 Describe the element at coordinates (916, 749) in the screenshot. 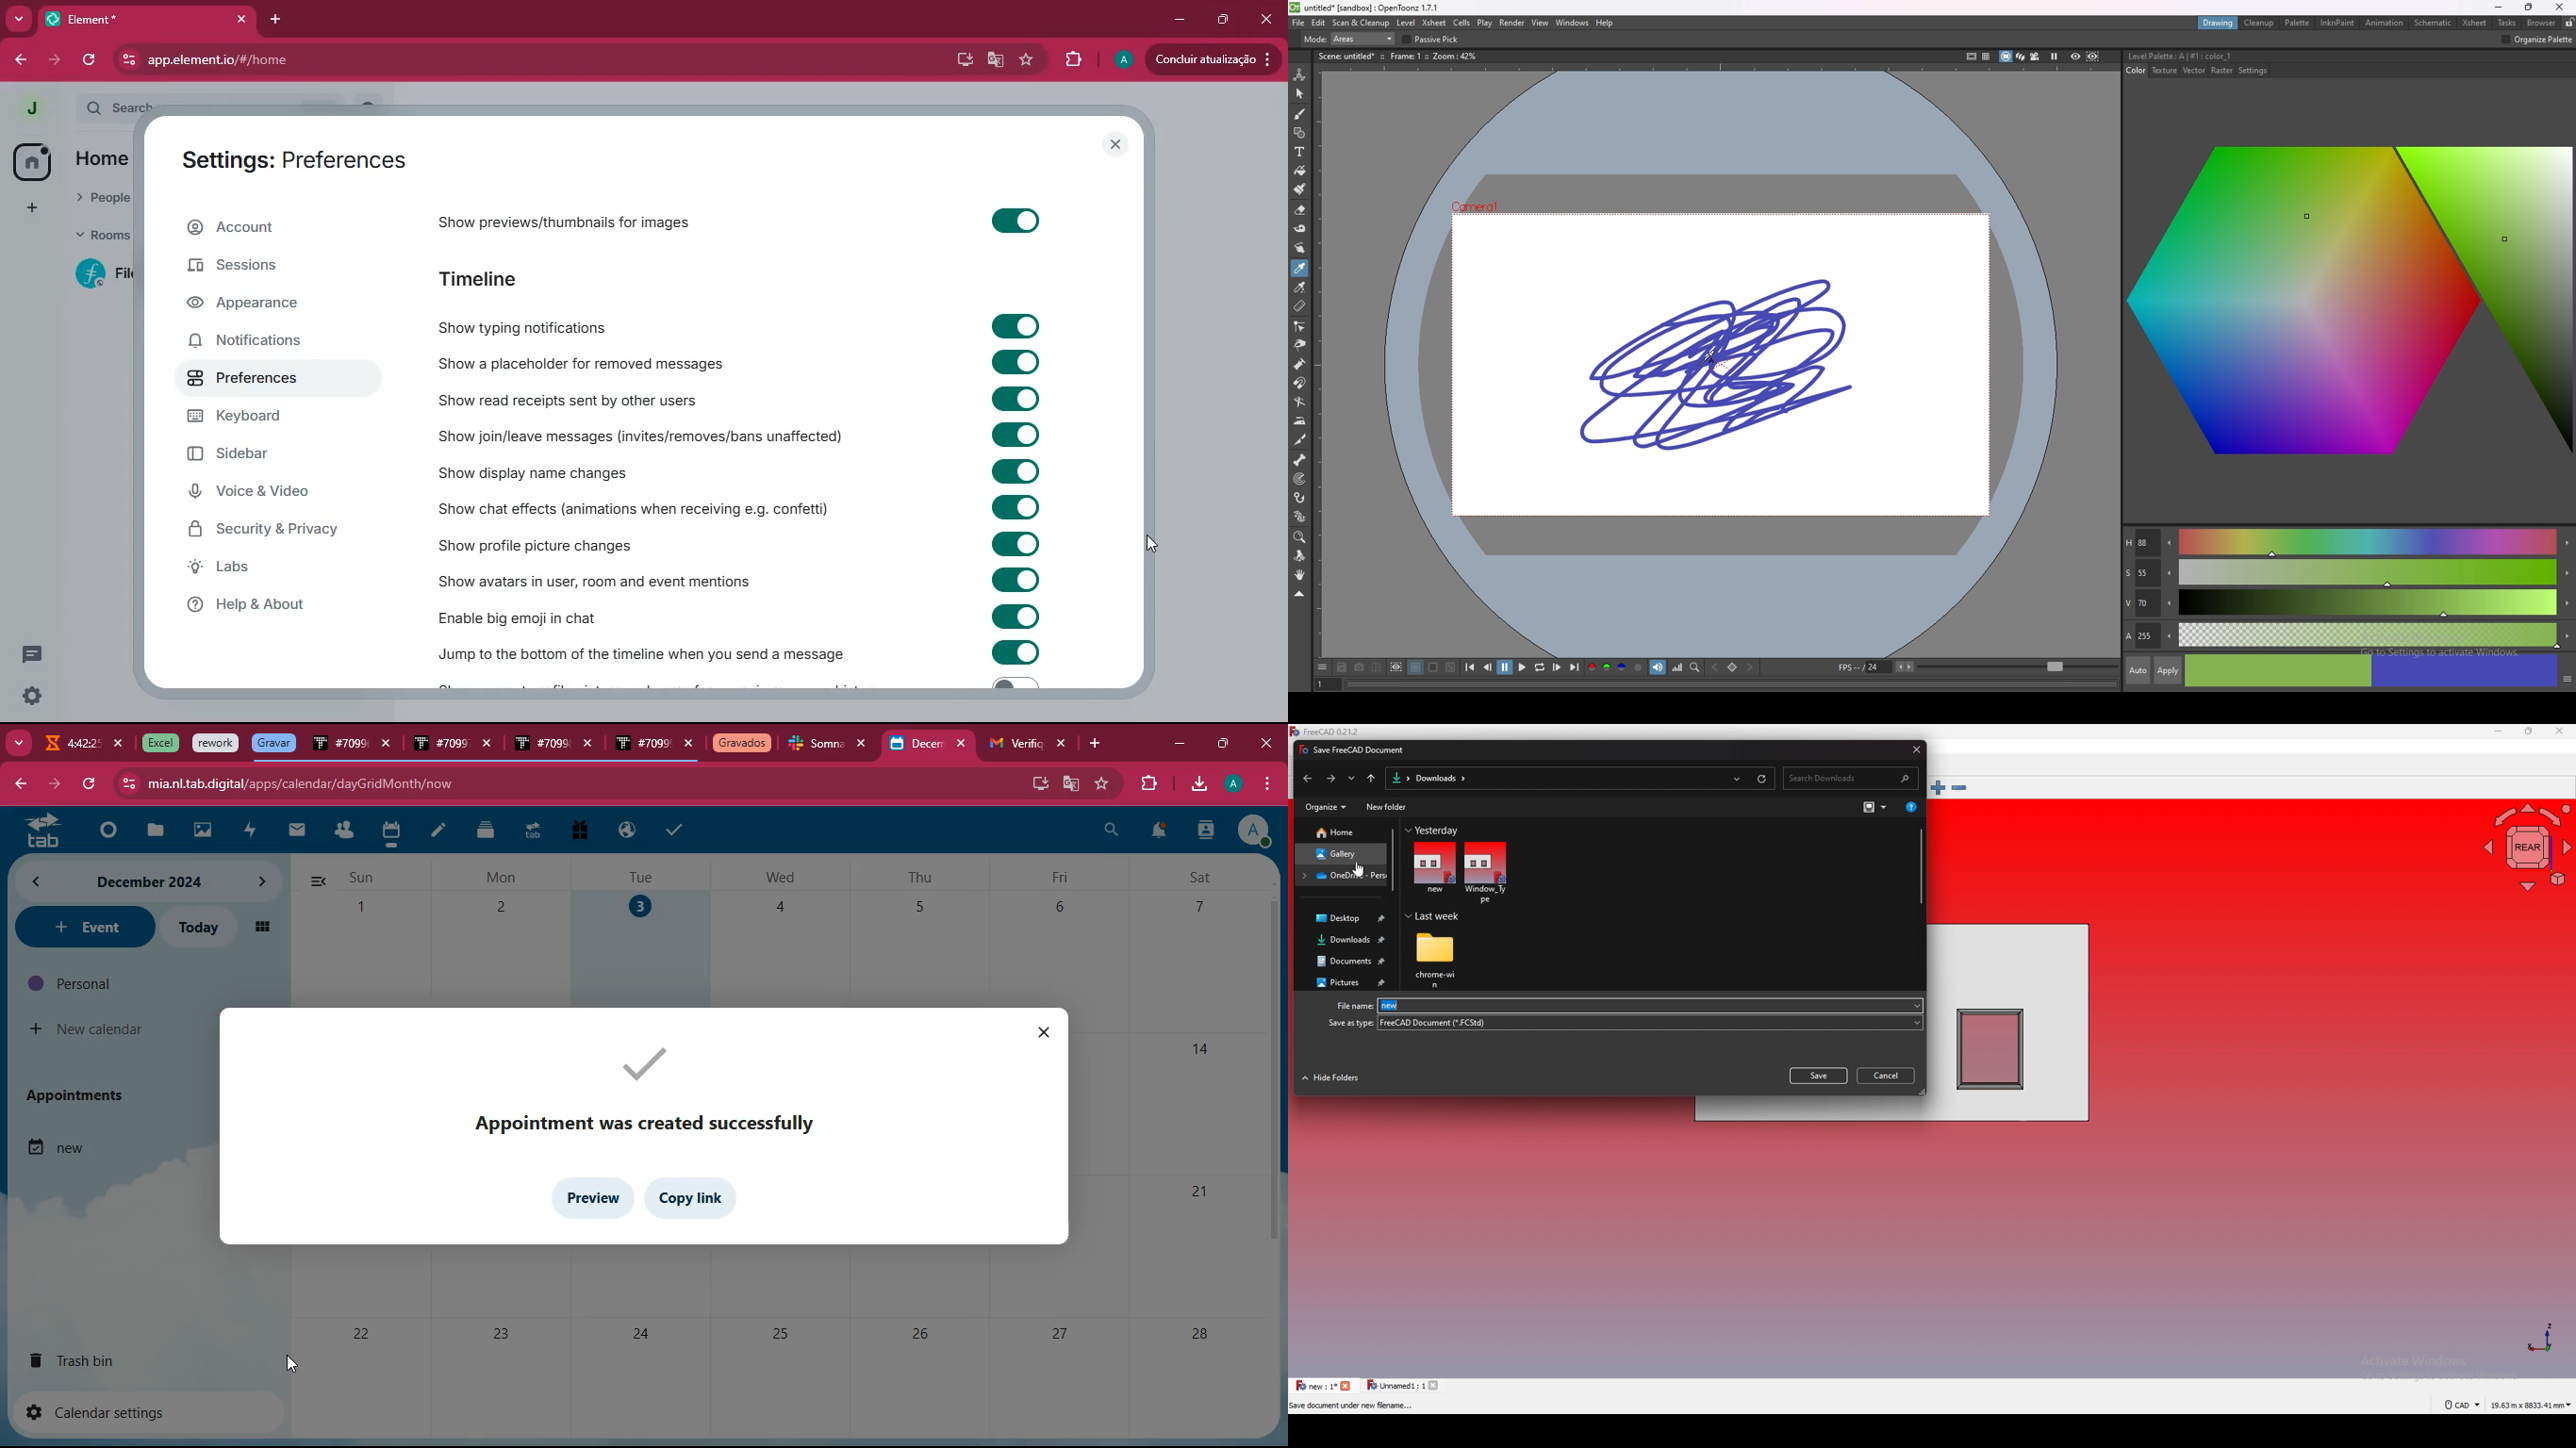

I see `current tab` at that location.